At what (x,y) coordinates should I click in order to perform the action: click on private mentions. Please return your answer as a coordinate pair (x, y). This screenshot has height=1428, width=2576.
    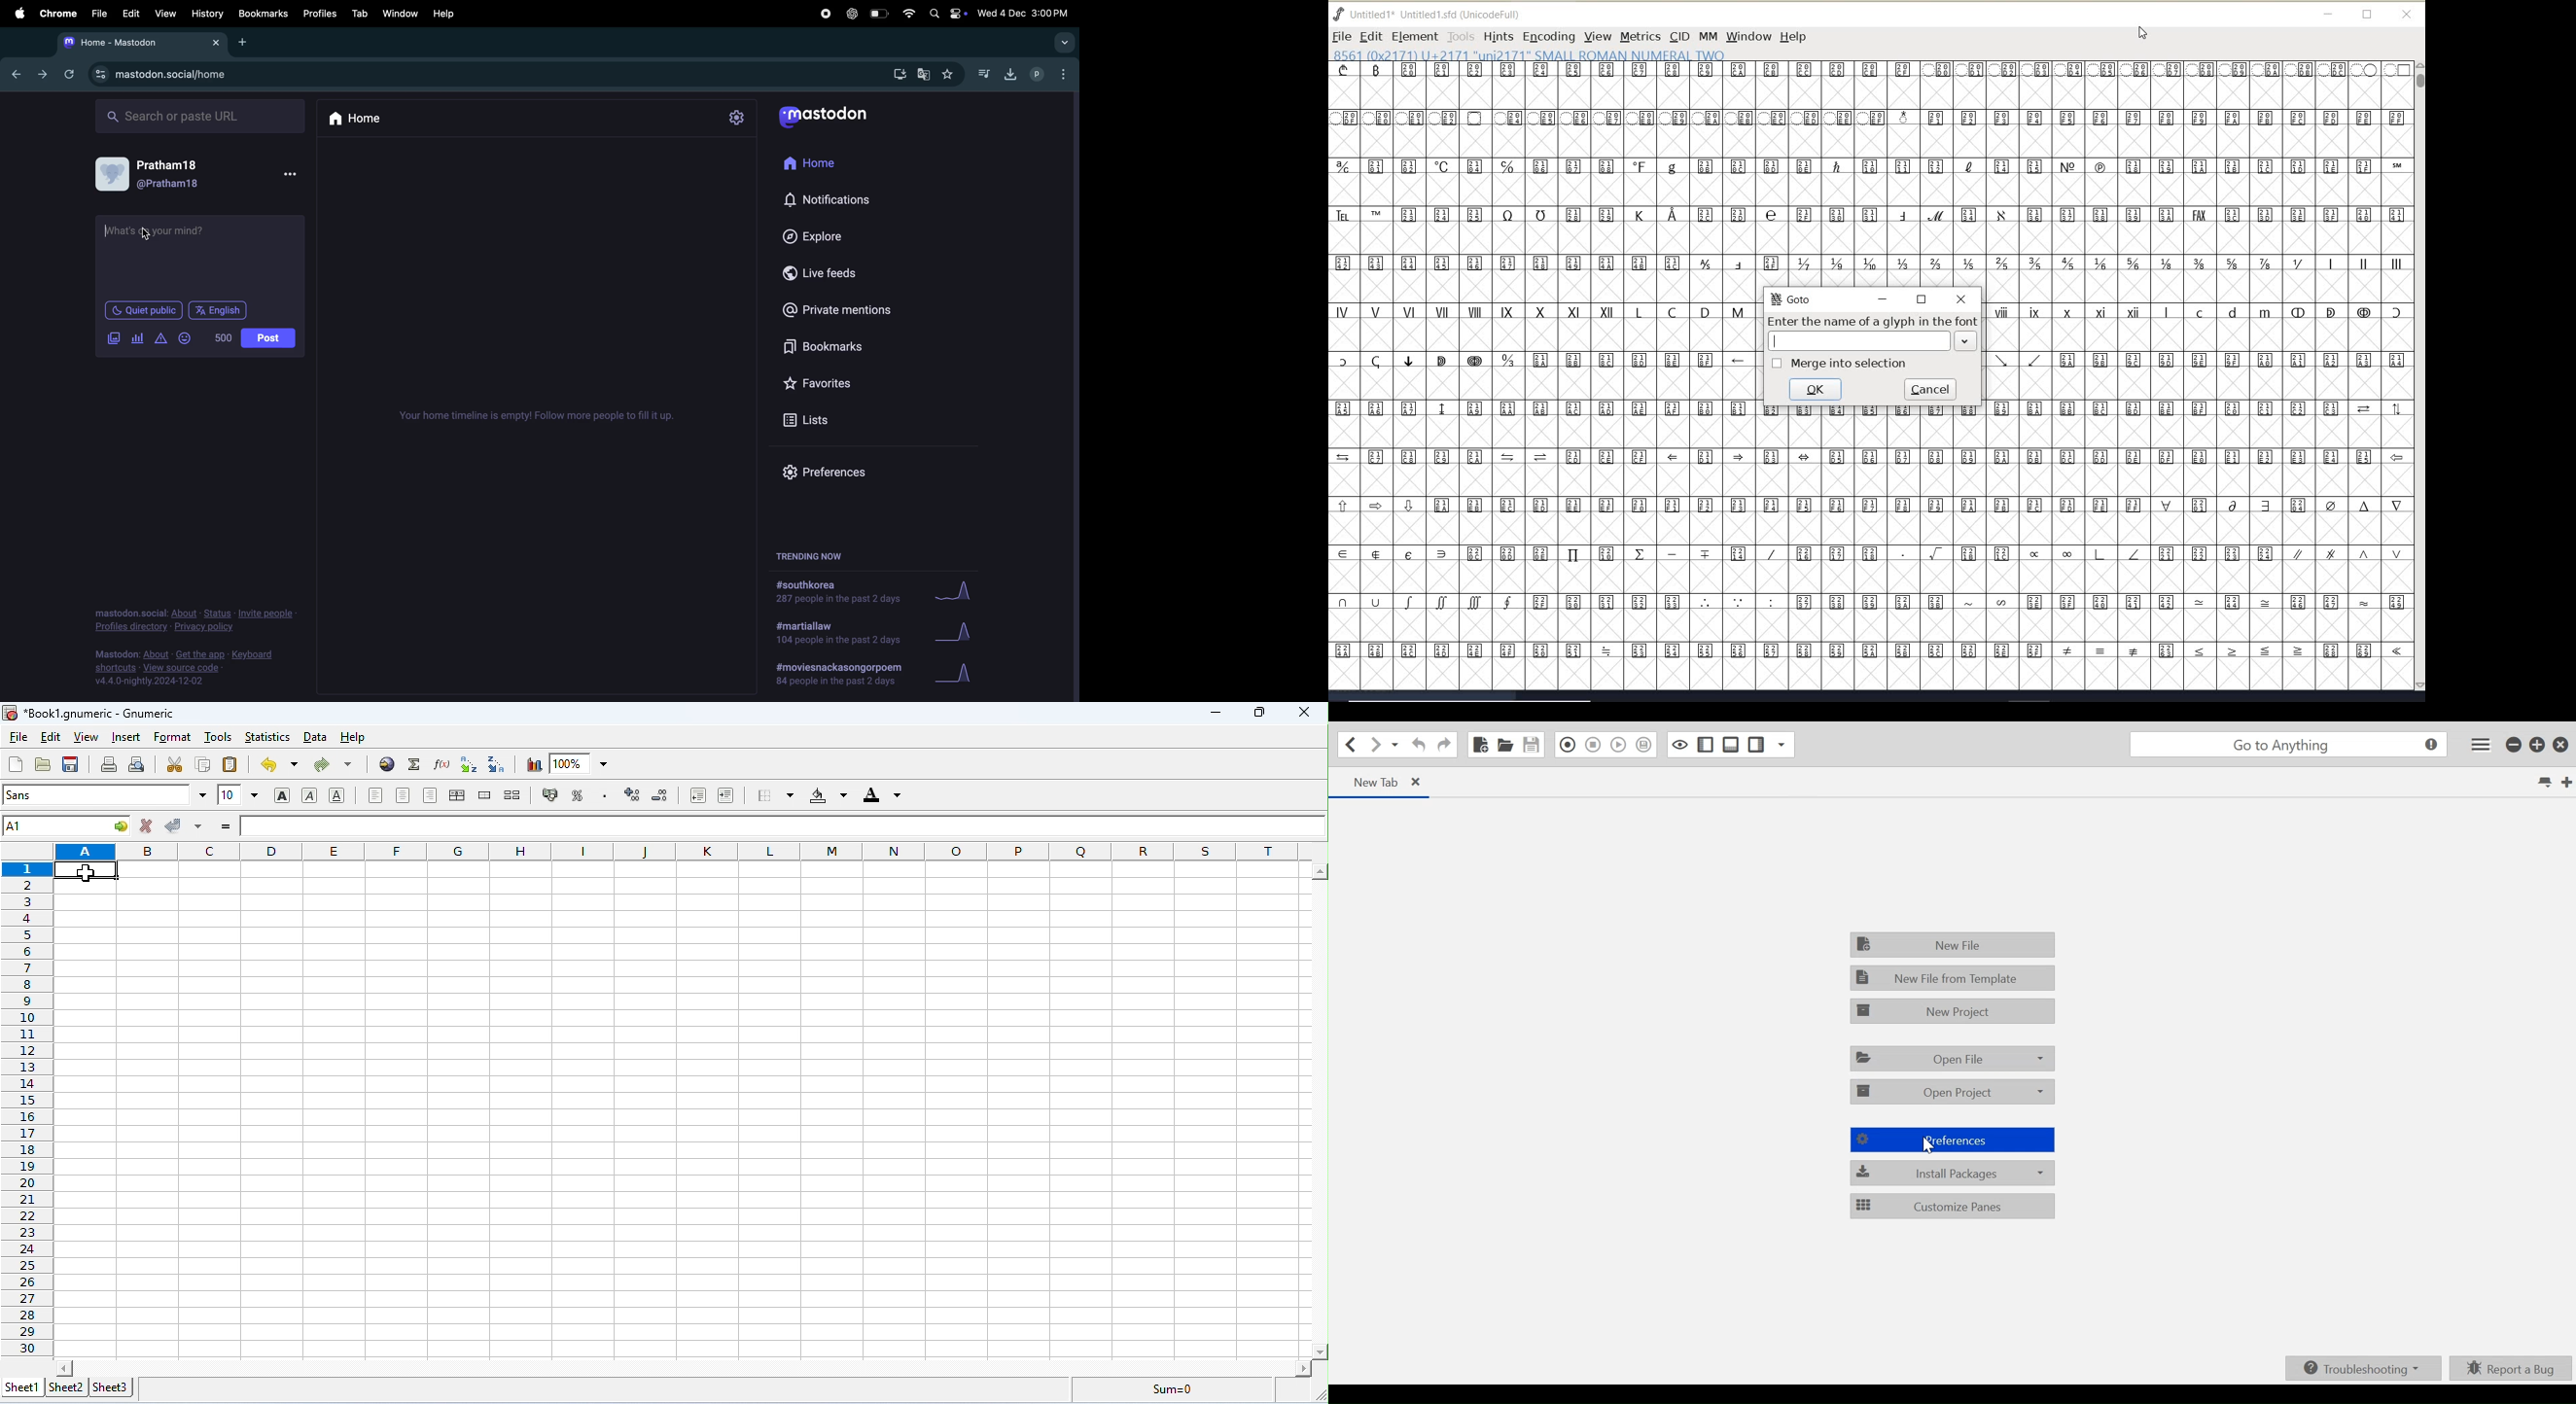
    Looking at the image, I should click on (854, 307).